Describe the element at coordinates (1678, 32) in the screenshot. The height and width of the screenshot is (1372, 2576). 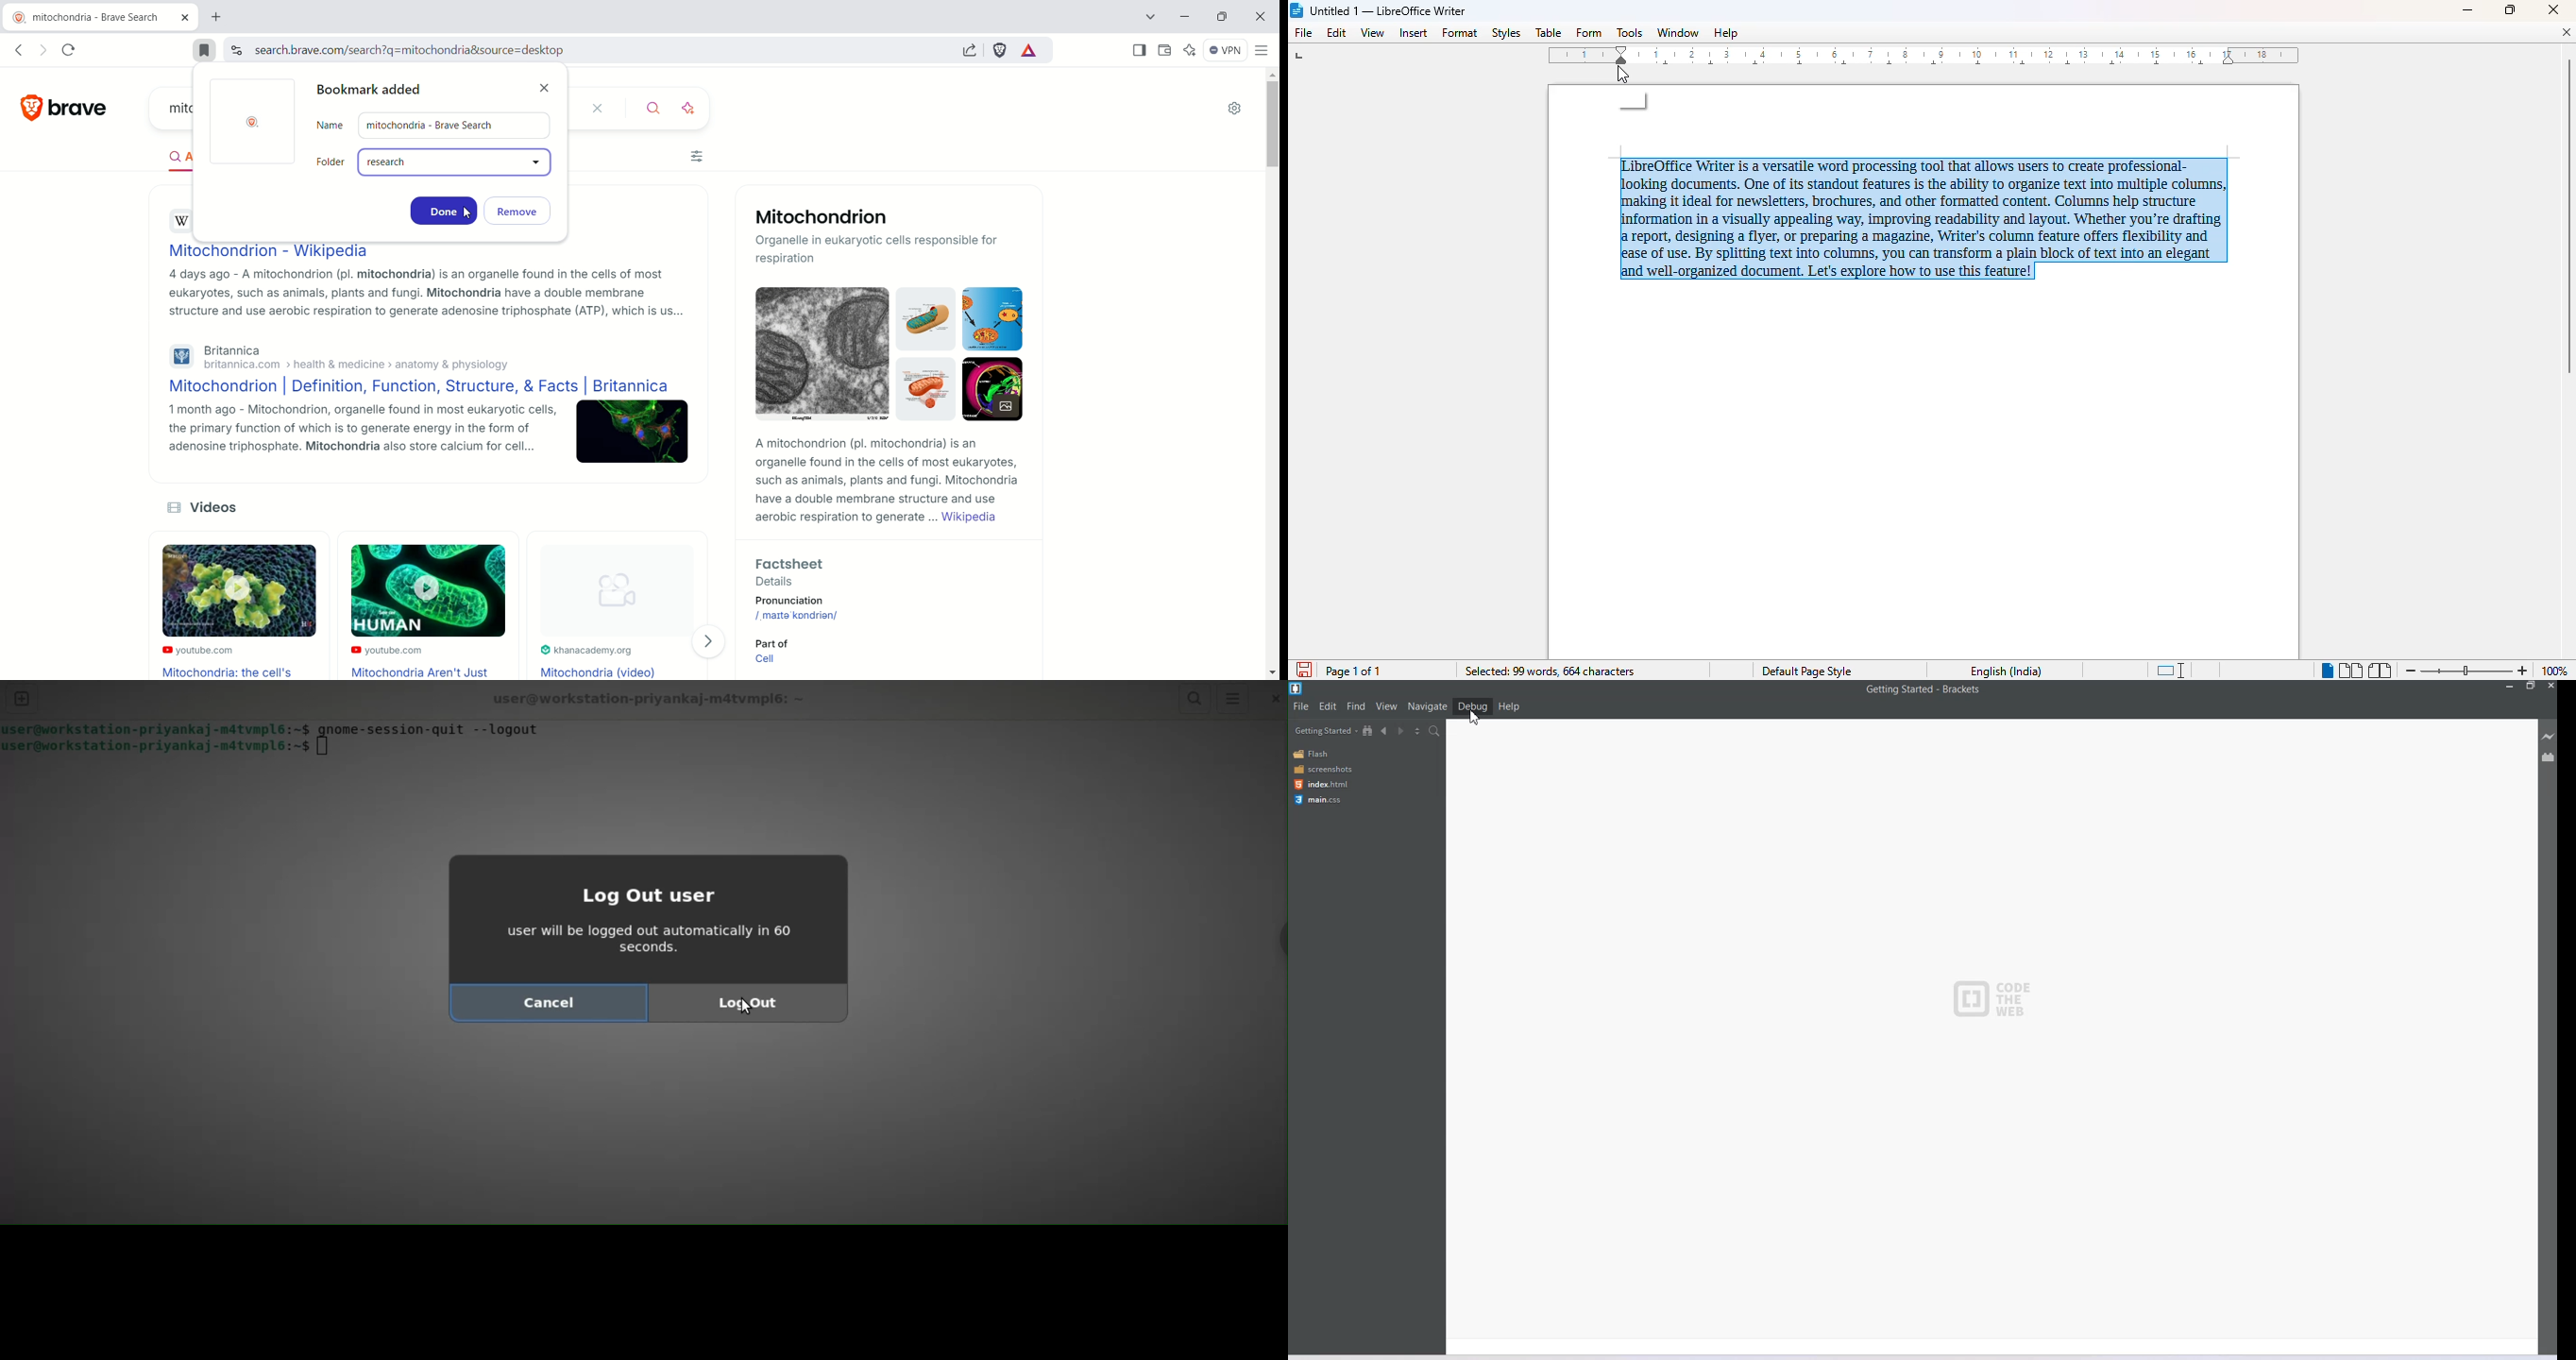
I see `window` at that location.